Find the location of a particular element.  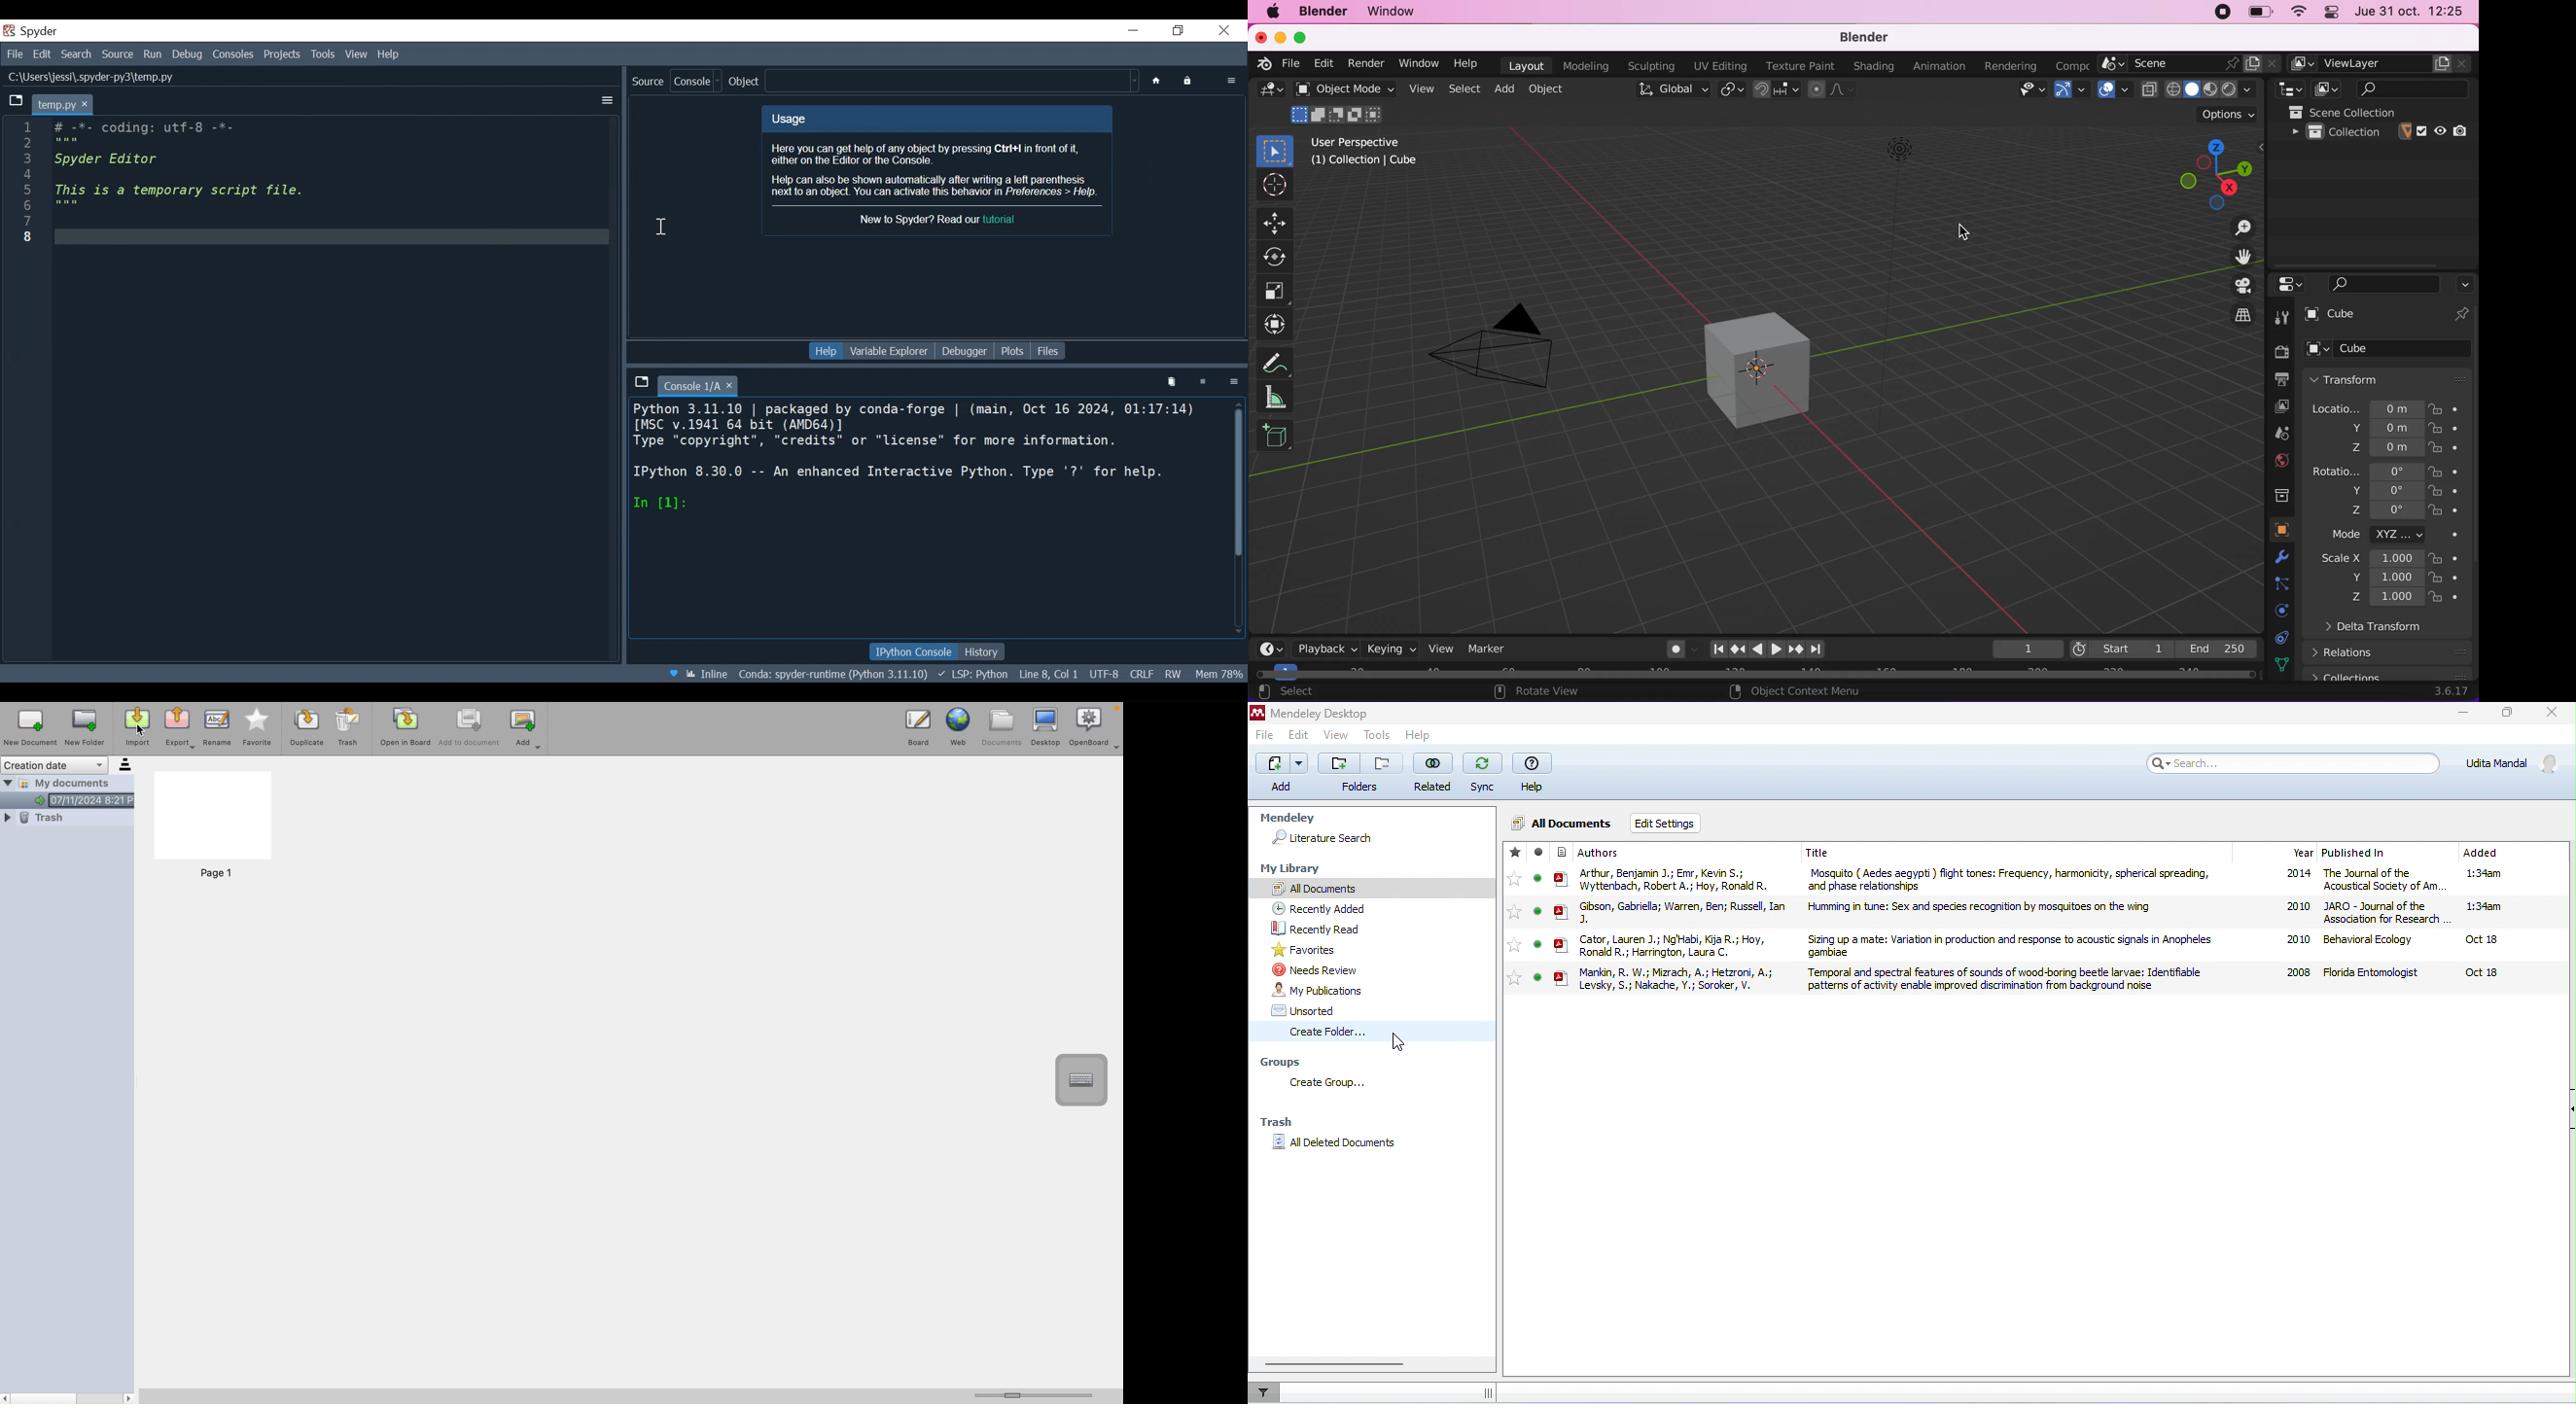

collection is located at coordinates (2382, 132).